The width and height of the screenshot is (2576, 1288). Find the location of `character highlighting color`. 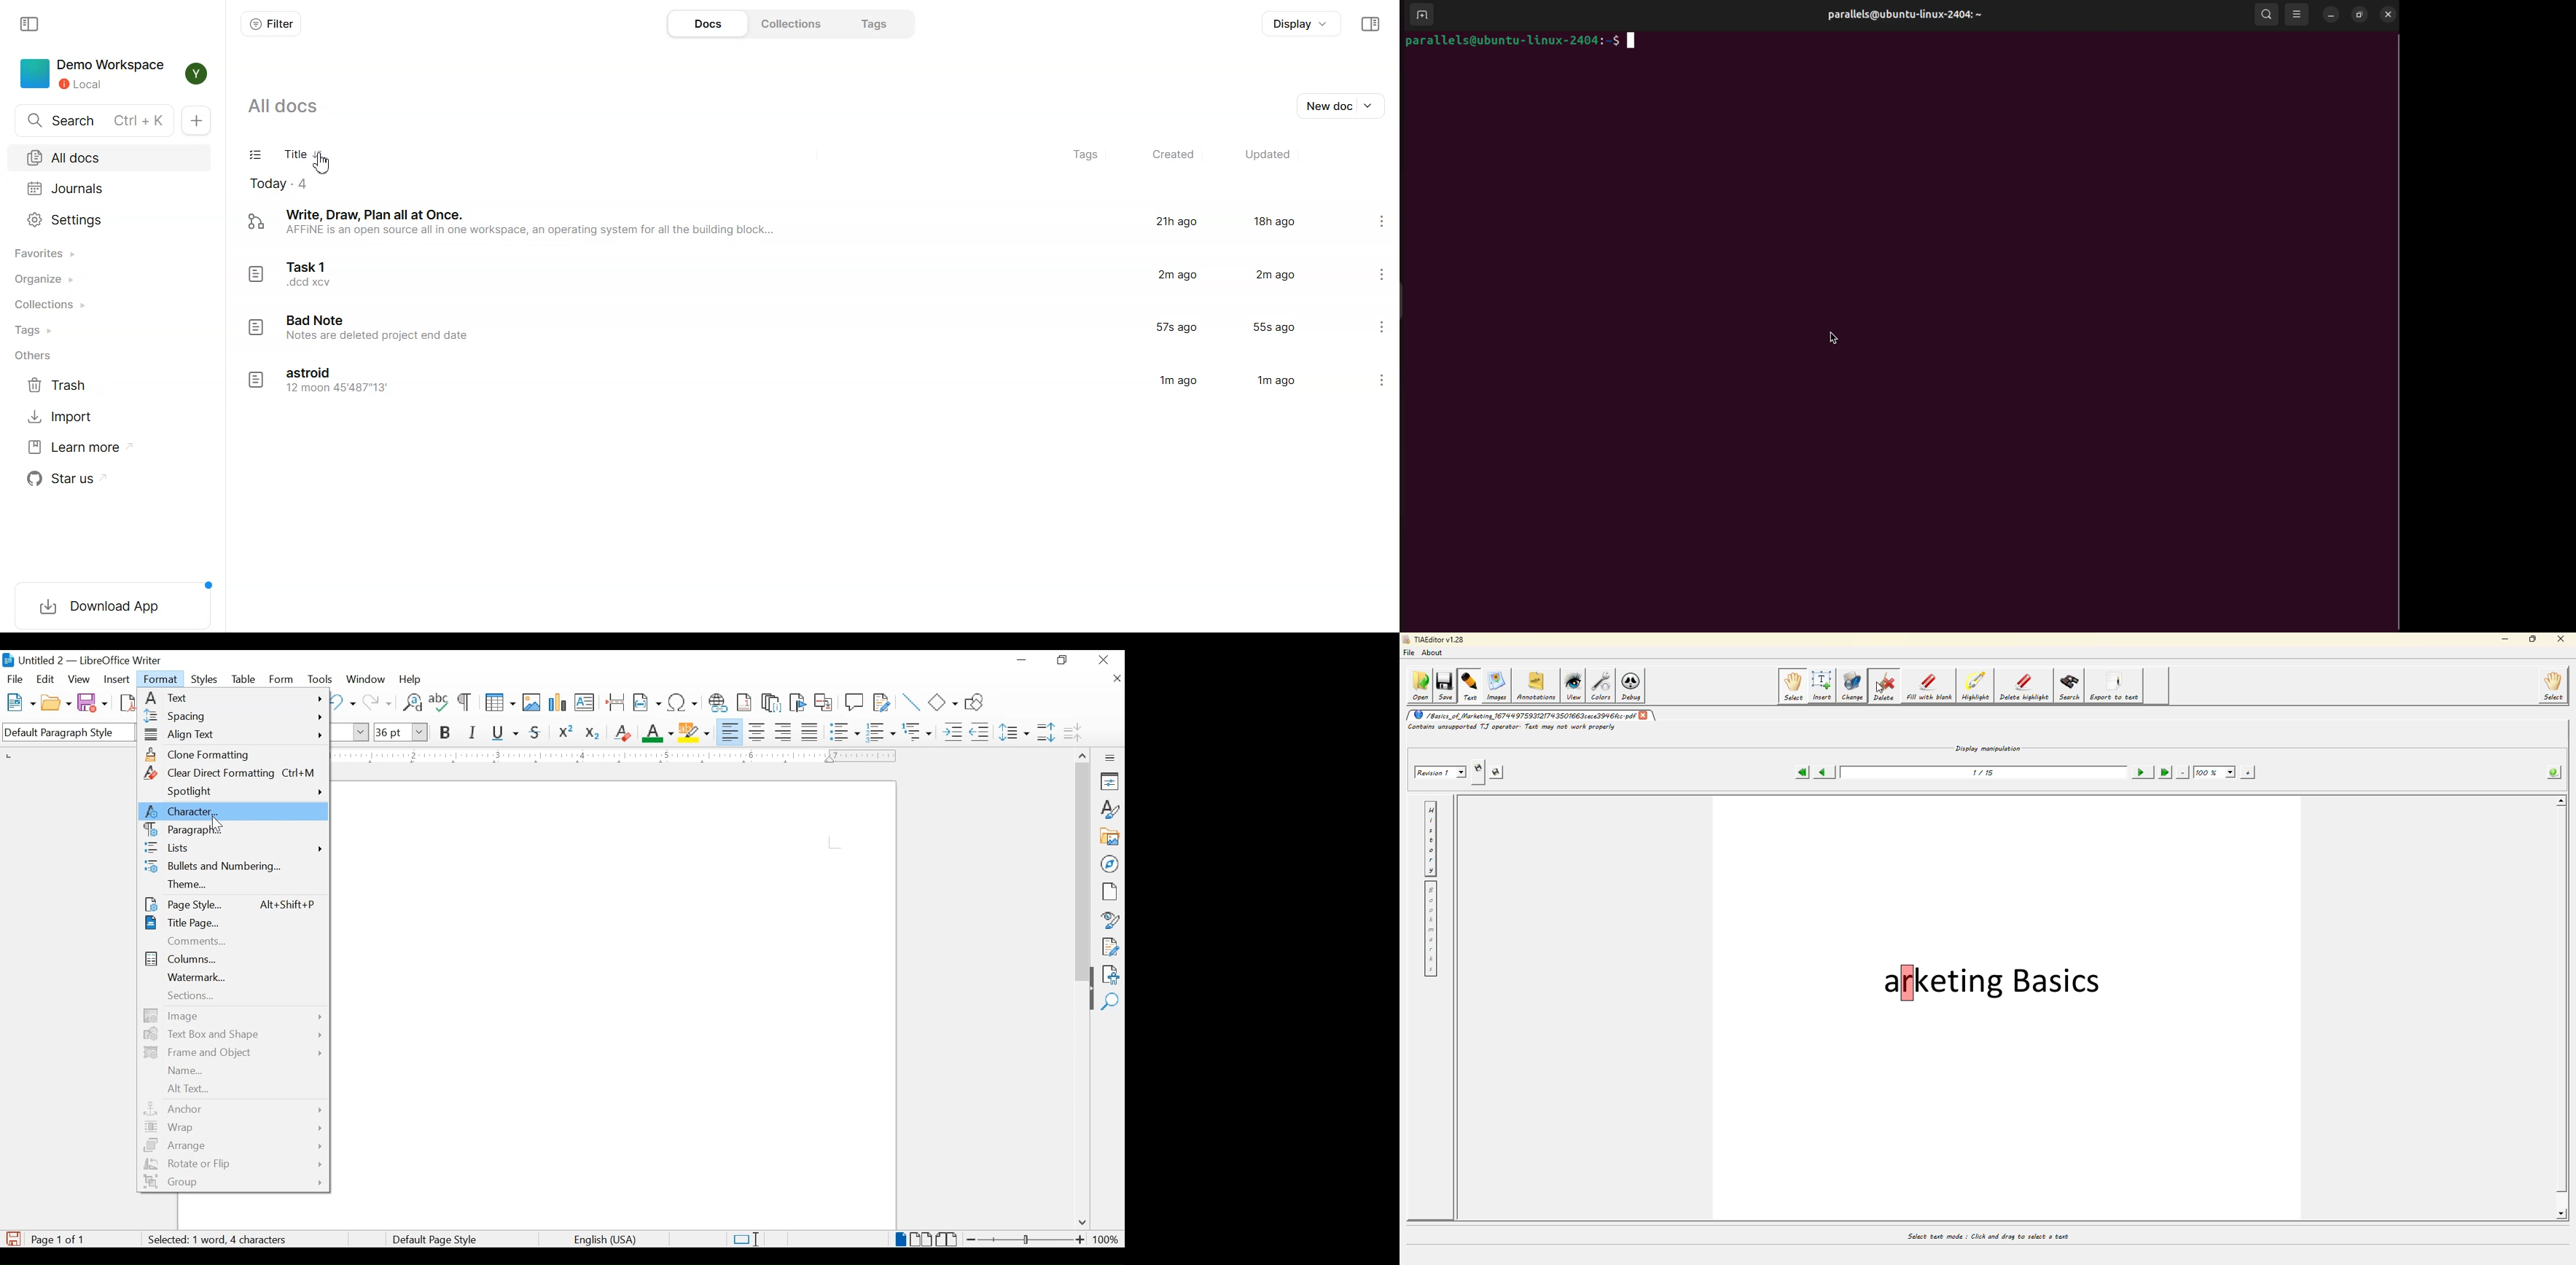

character highlighting color is located at coordinates (695, 731).